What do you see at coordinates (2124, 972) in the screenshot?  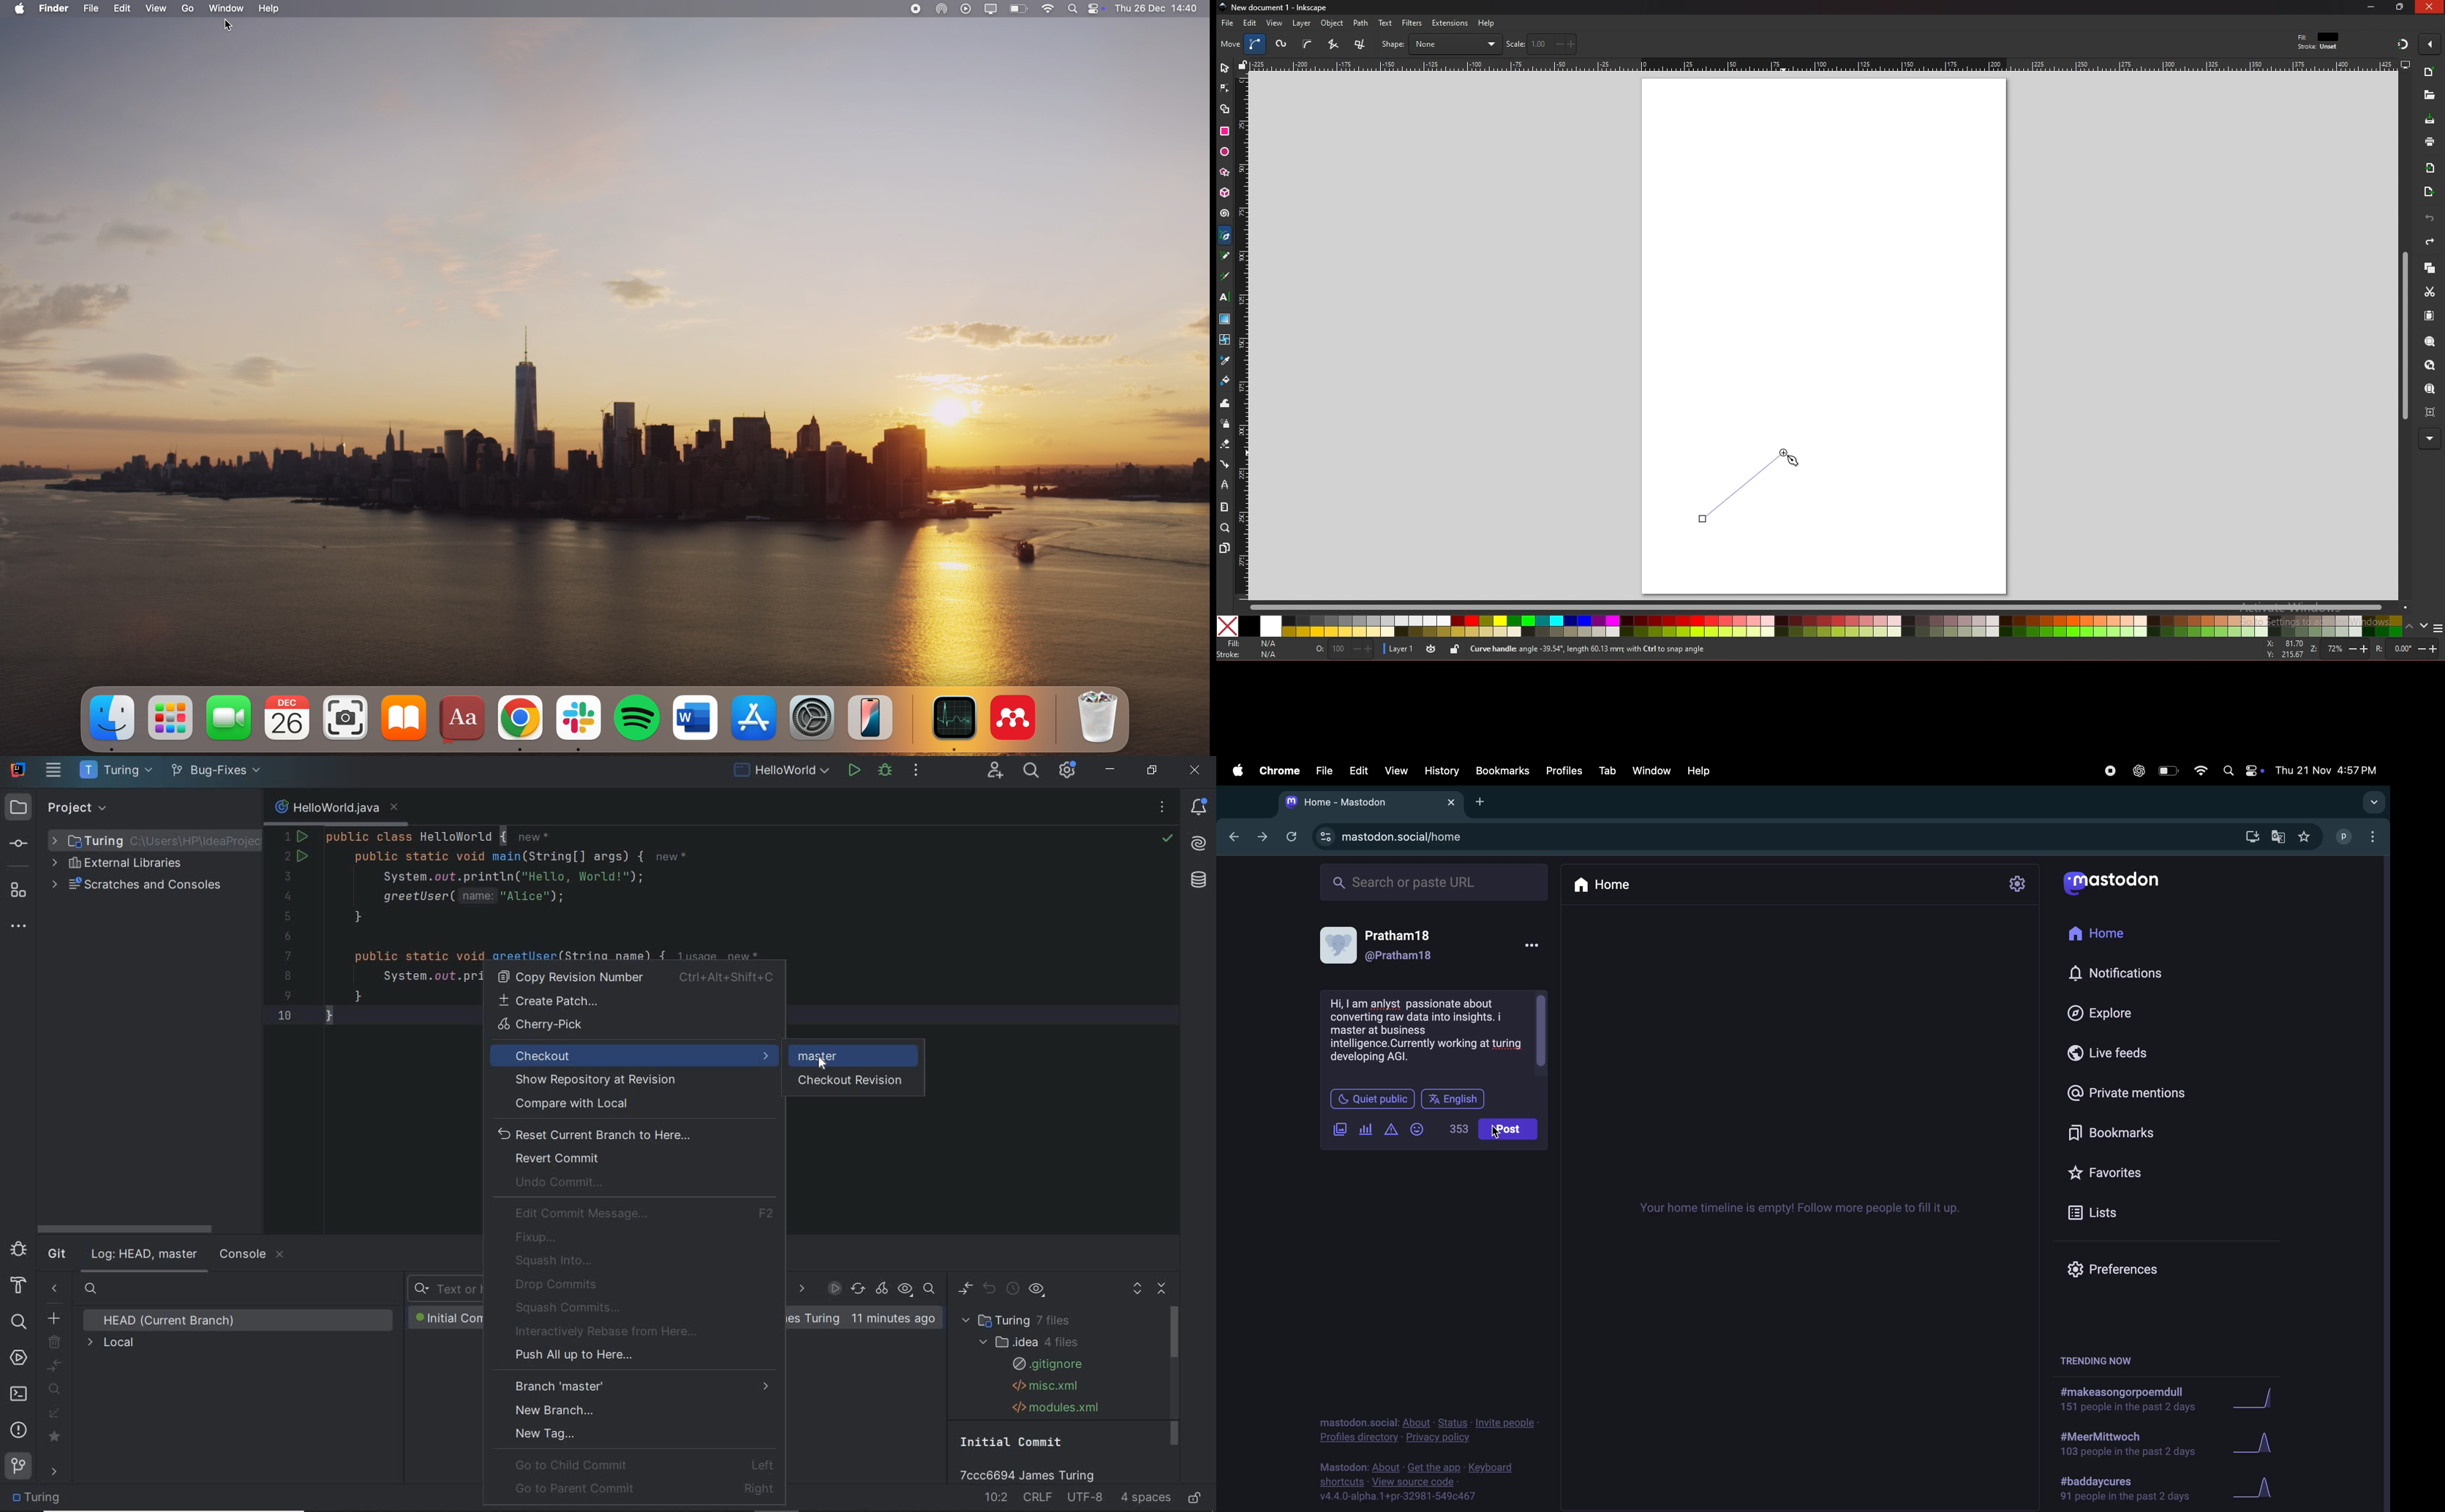 I see `notifications` at bounding box center [2124, 972].